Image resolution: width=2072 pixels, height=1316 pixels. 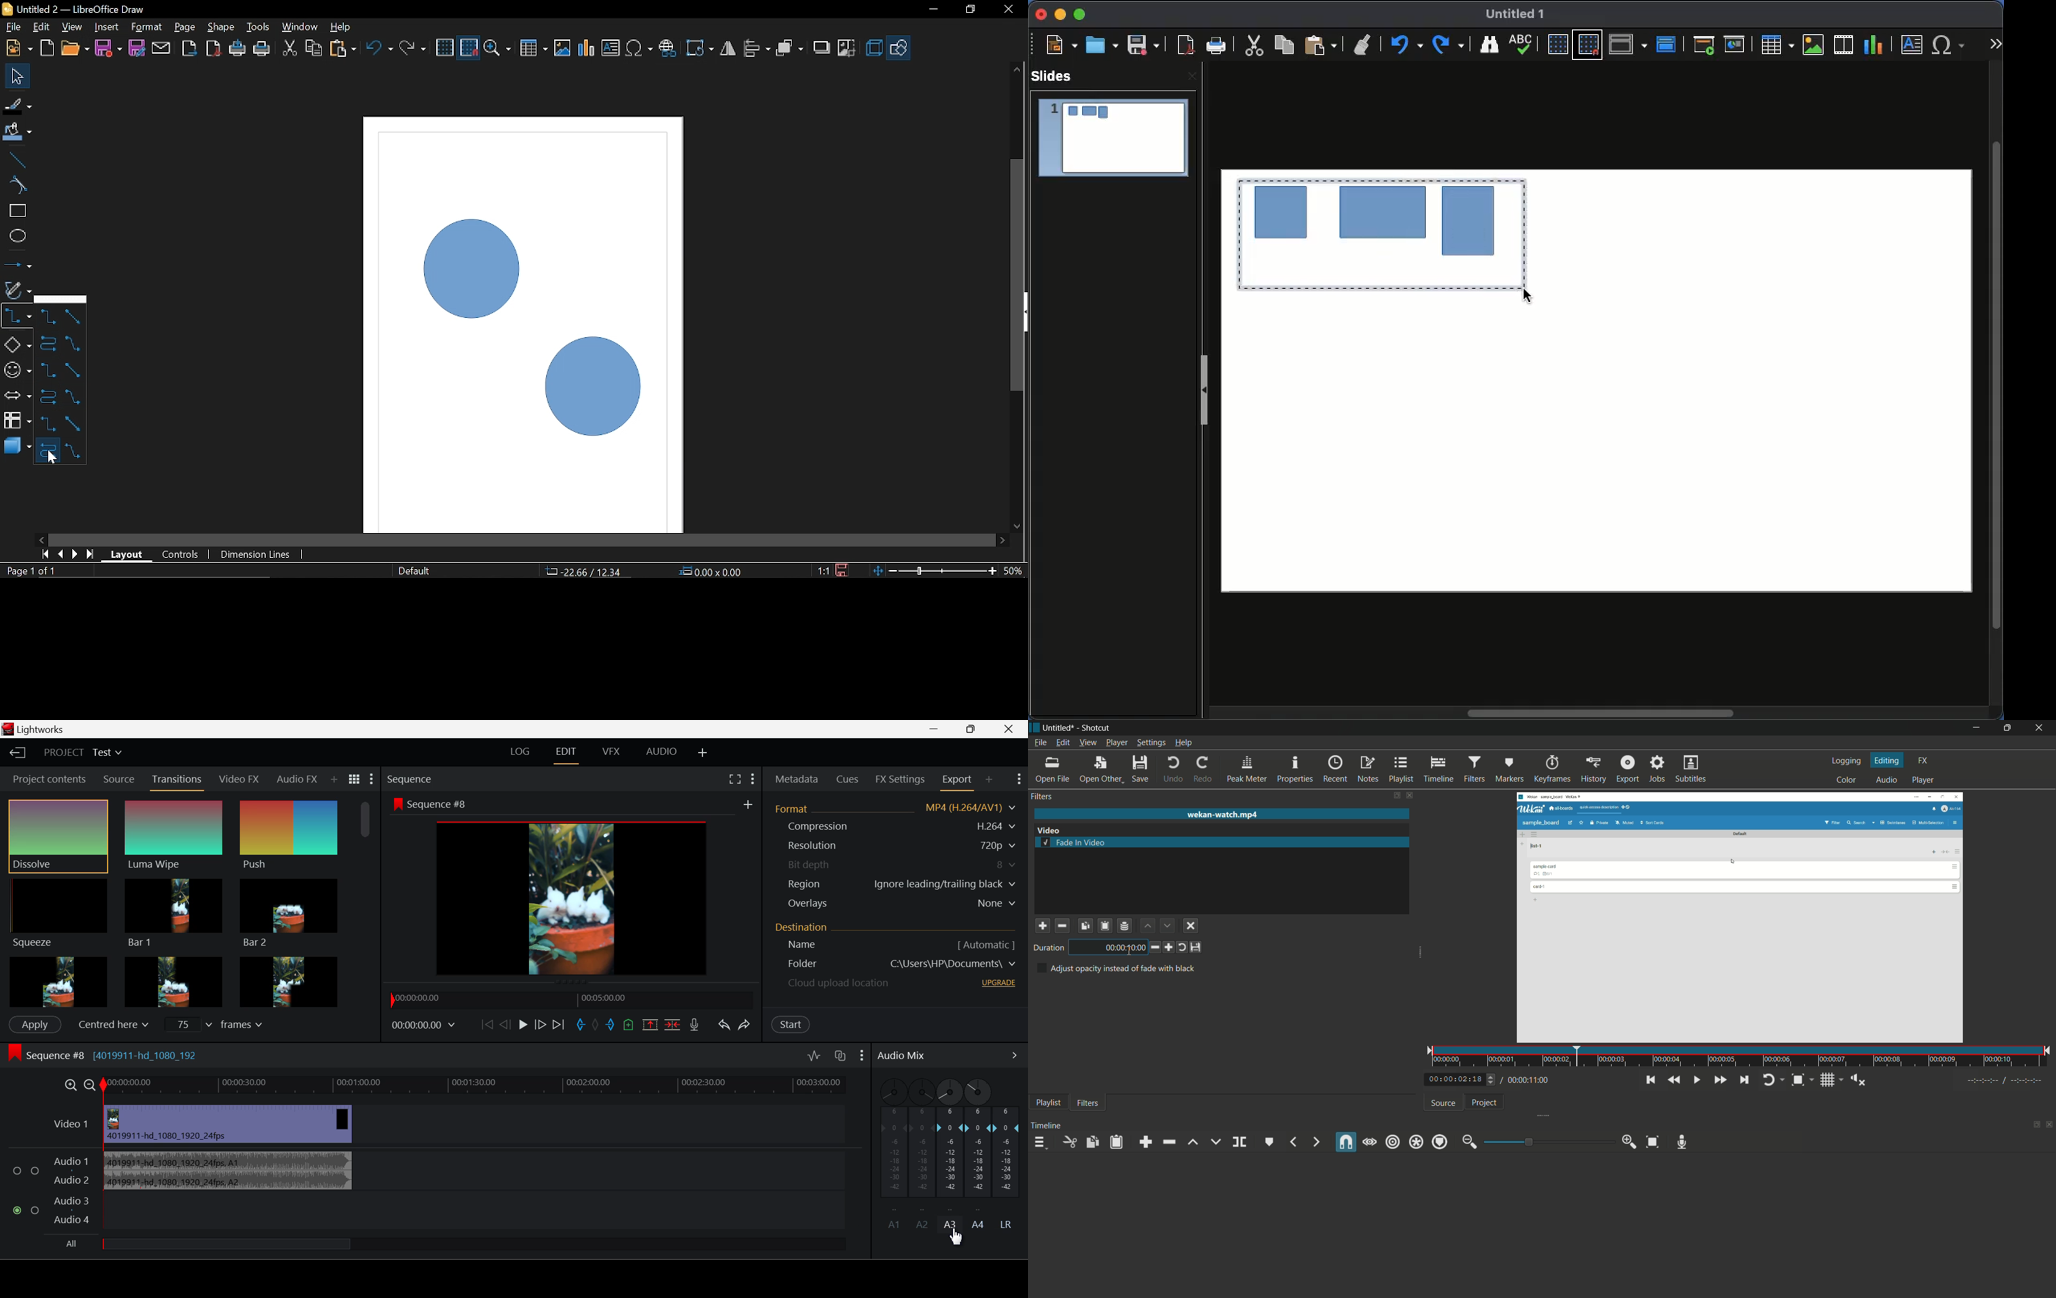 What do you see at coordinates (1652, 1080) in the screenshot?
I see `skip to the previous point` at bounding box center [1652, 1080].